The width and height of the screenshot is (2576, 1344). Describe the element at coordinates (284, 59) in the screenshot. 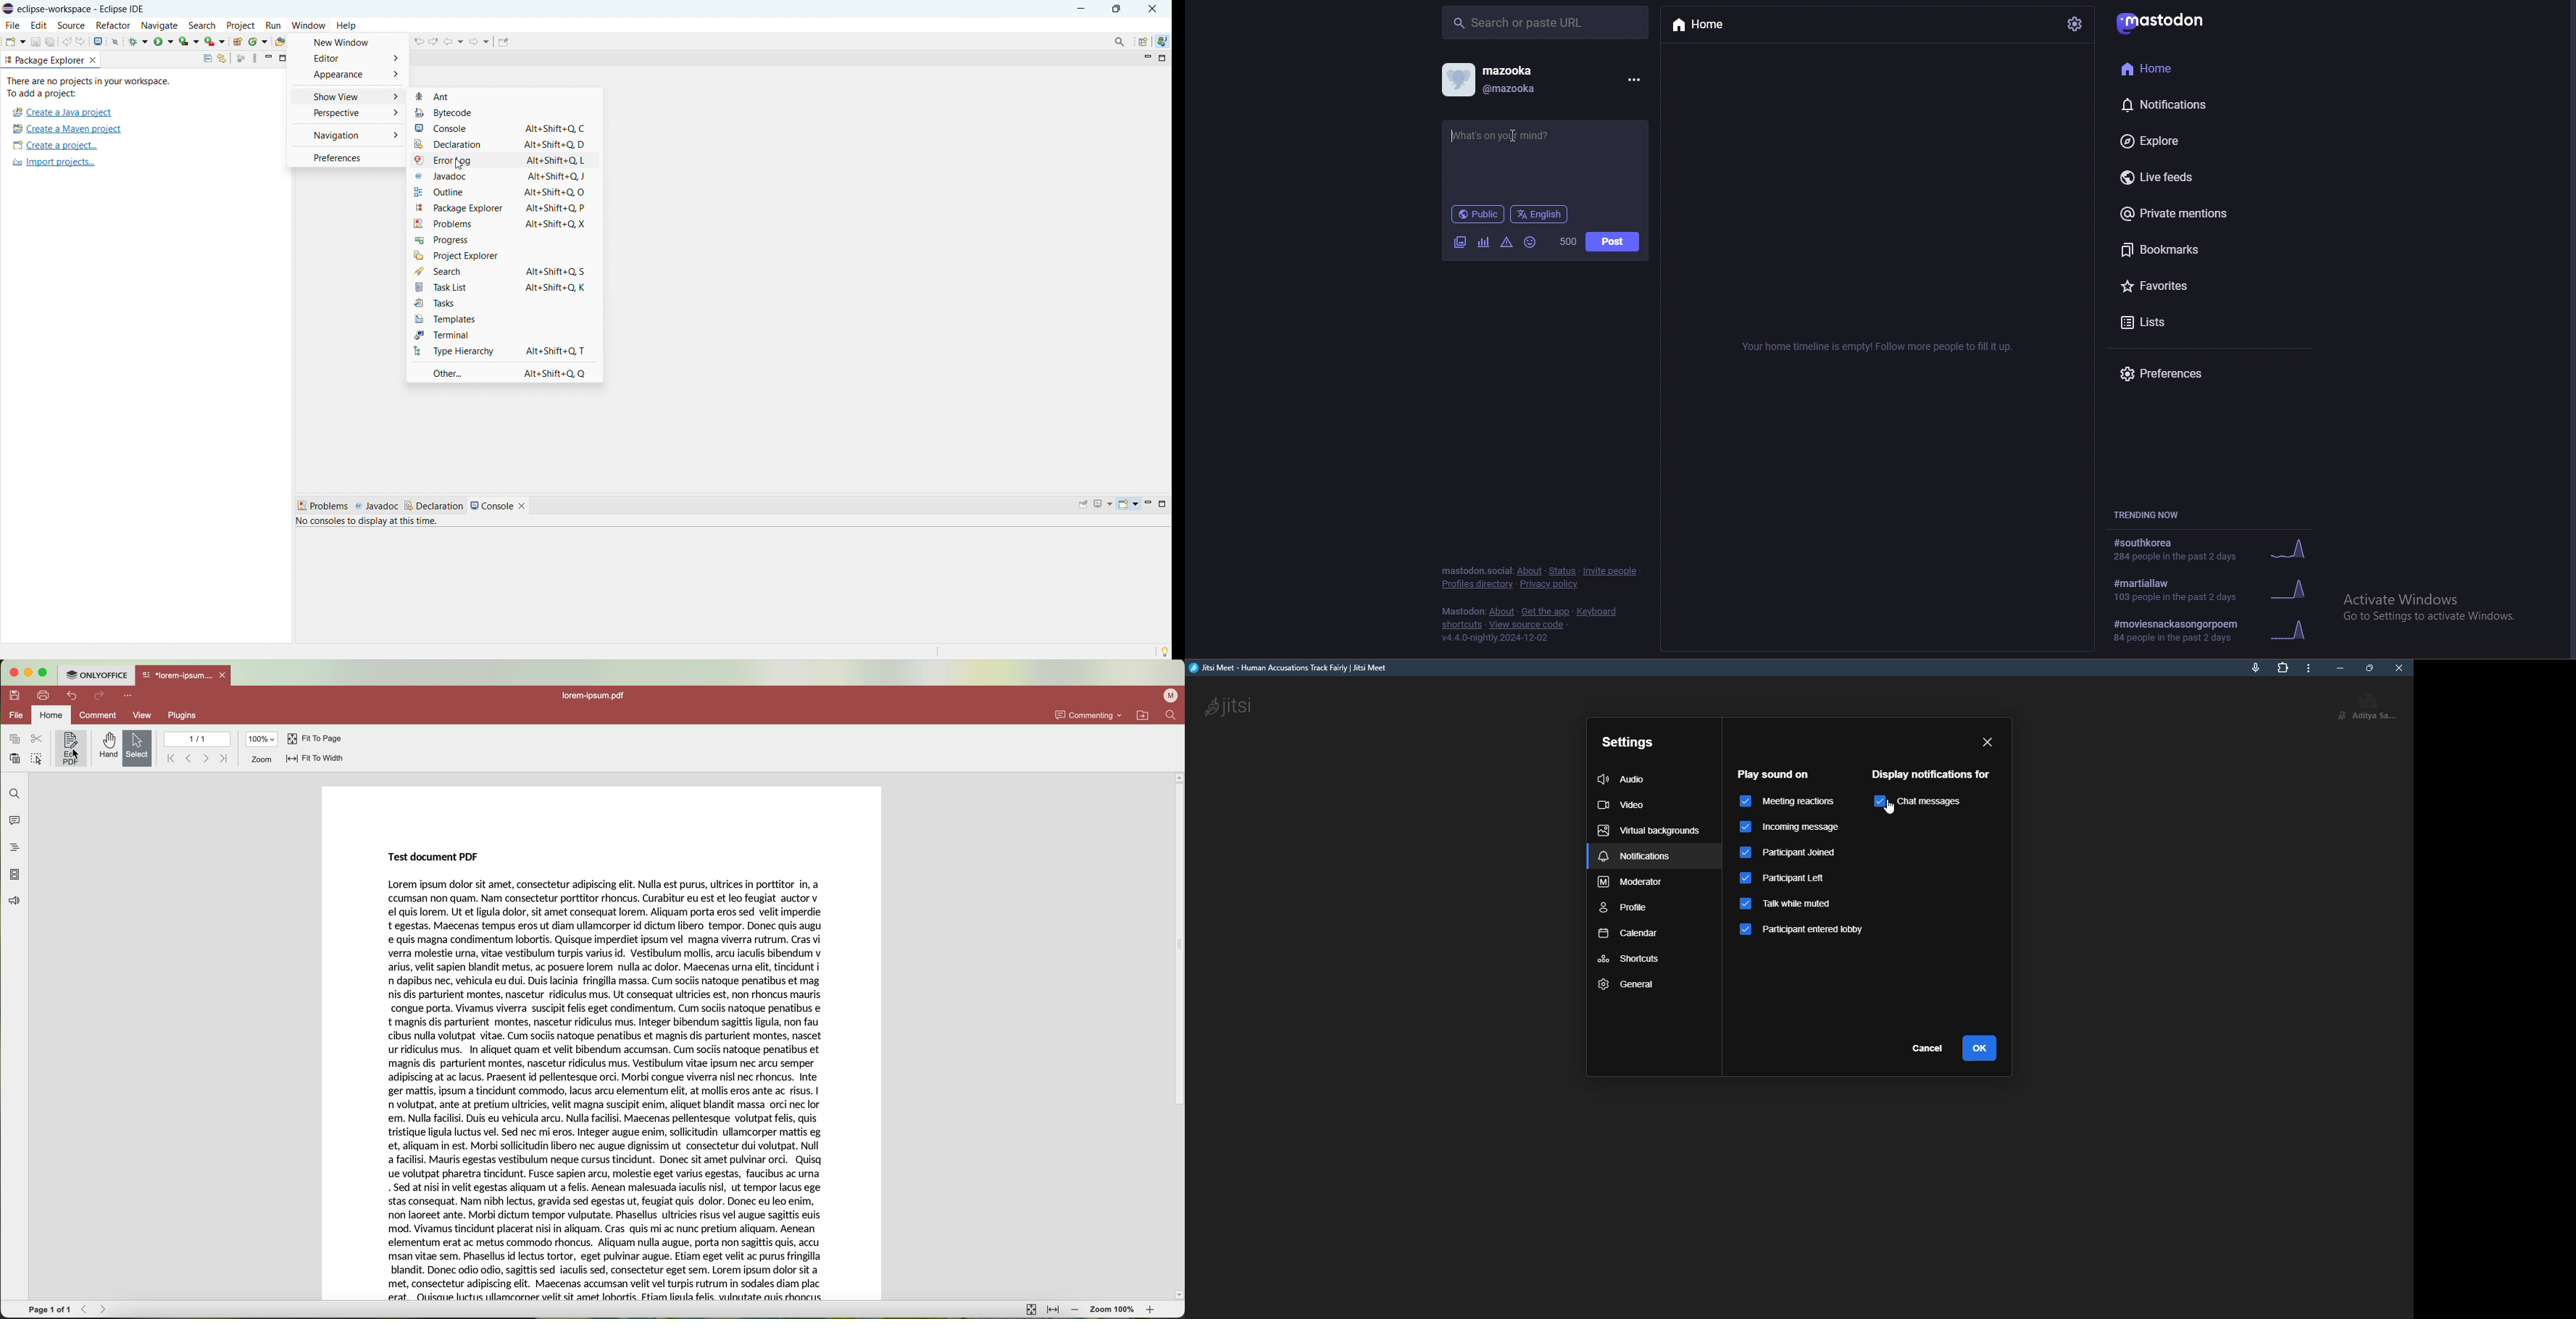

I see `maximize` at that location.